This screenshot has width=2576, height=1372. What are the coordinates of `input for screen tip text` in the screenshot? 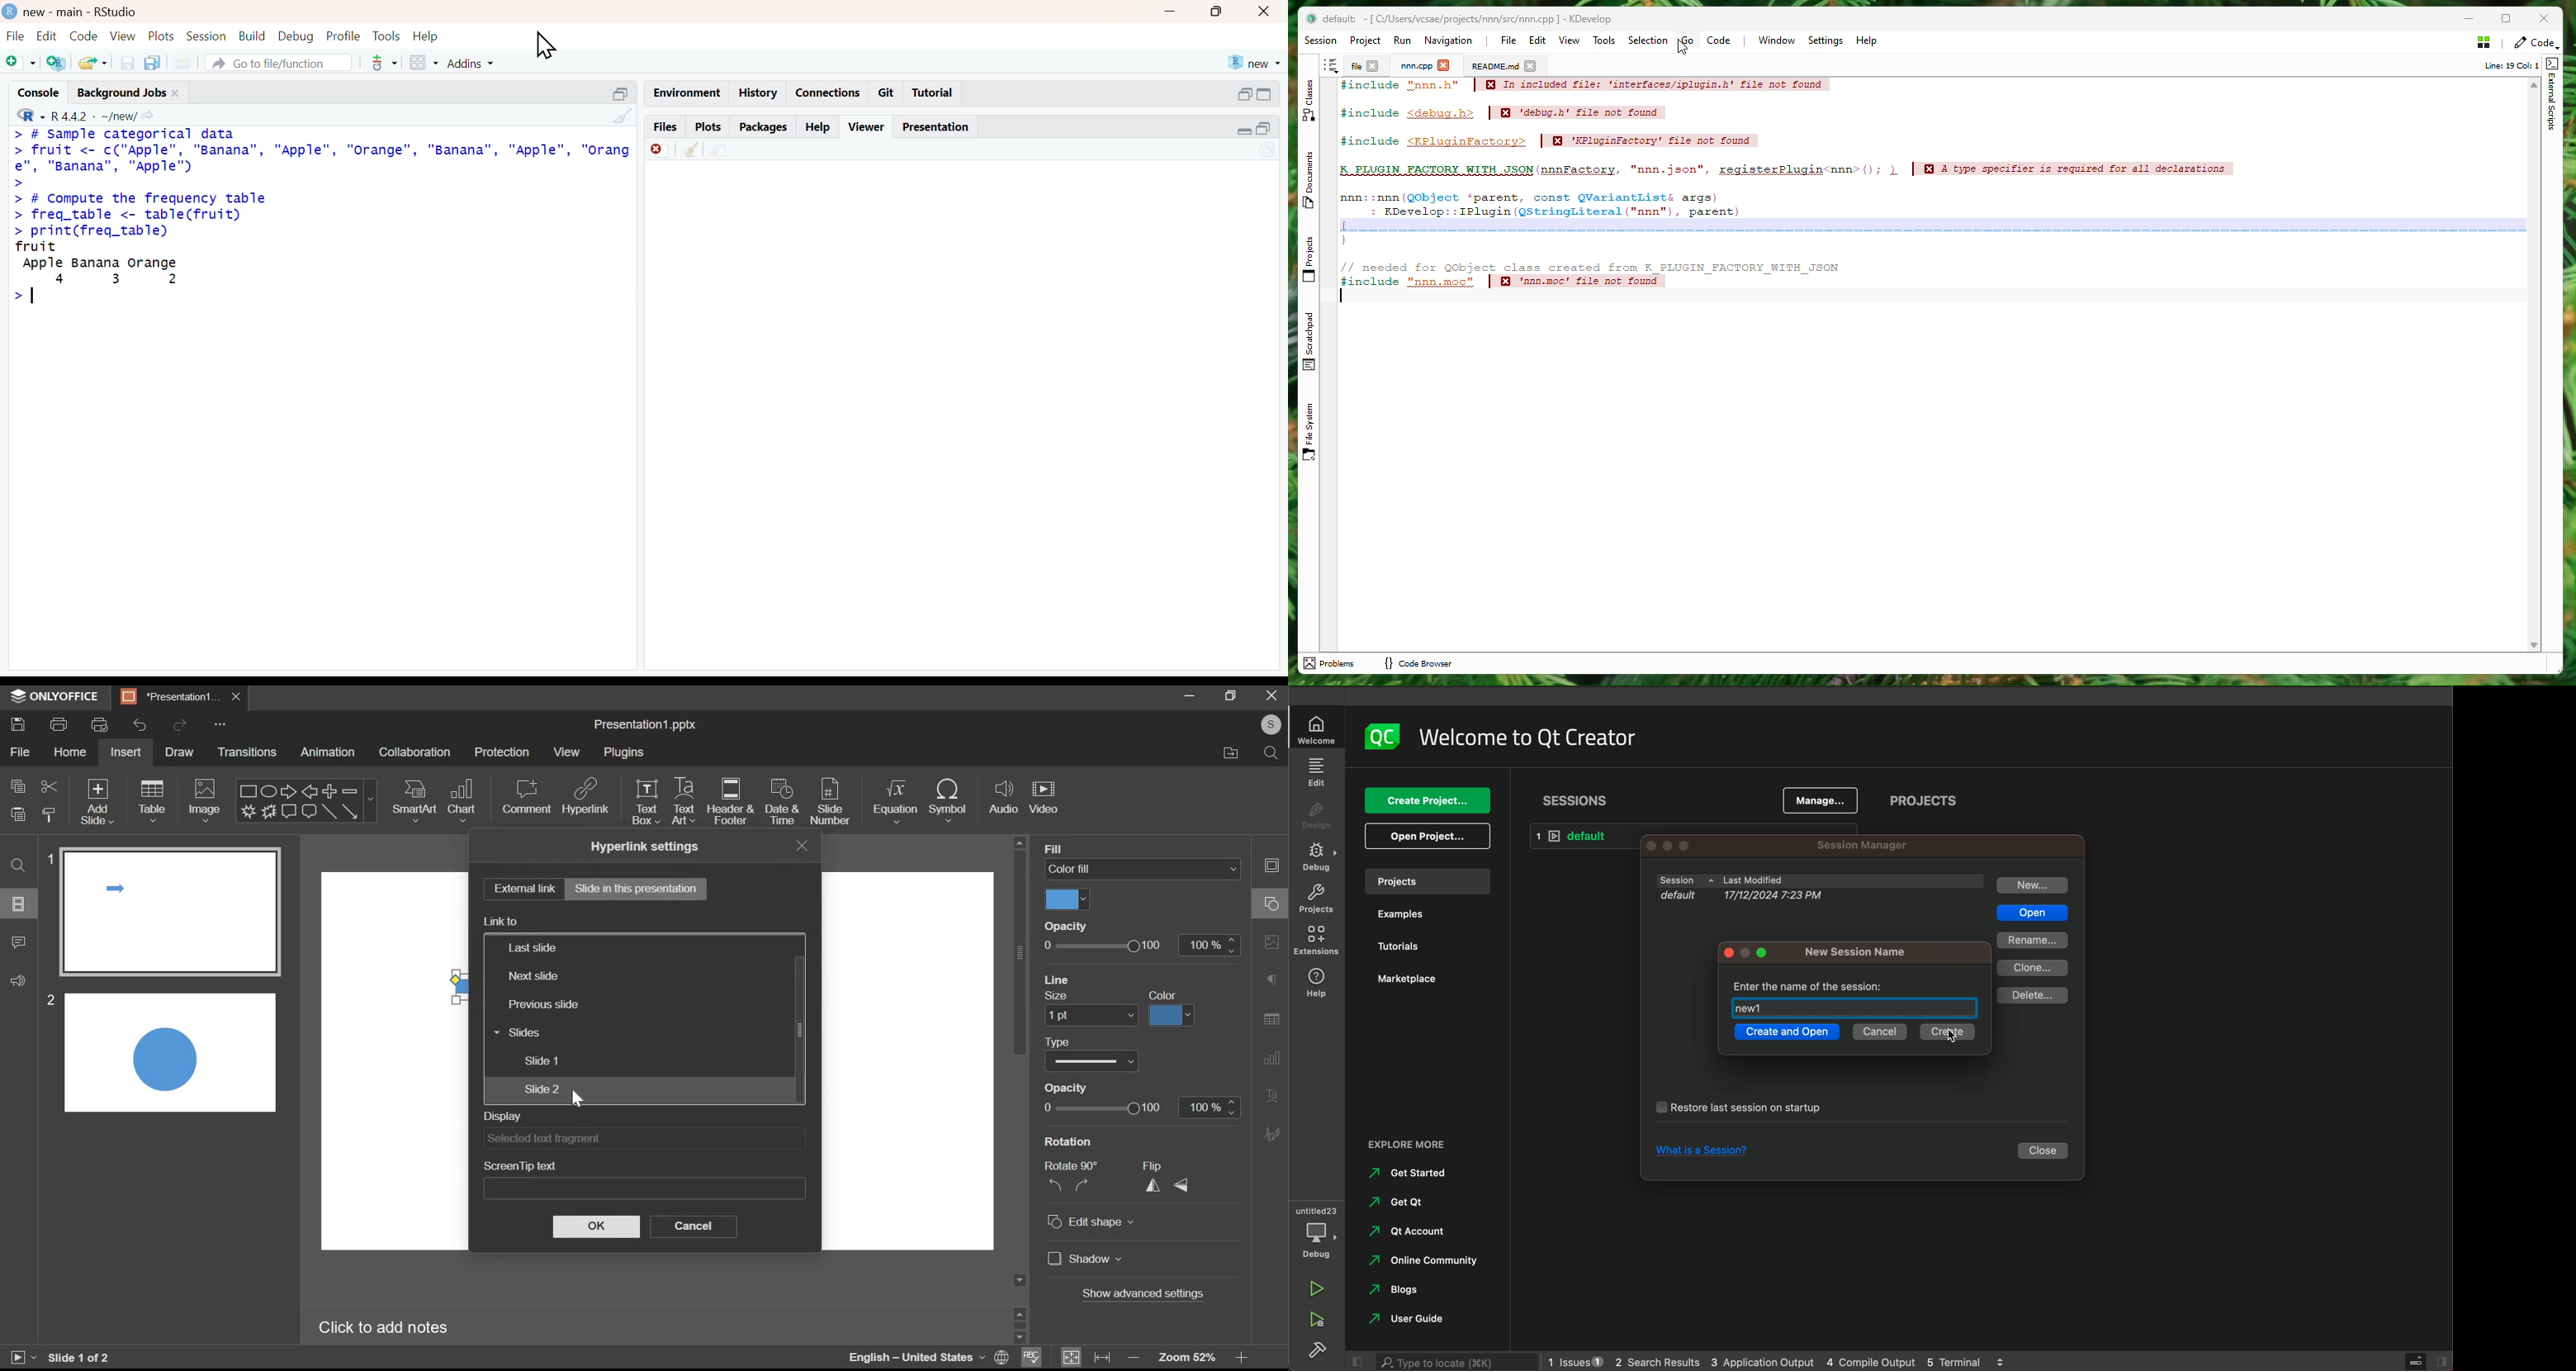 It's located at (623, 1188).